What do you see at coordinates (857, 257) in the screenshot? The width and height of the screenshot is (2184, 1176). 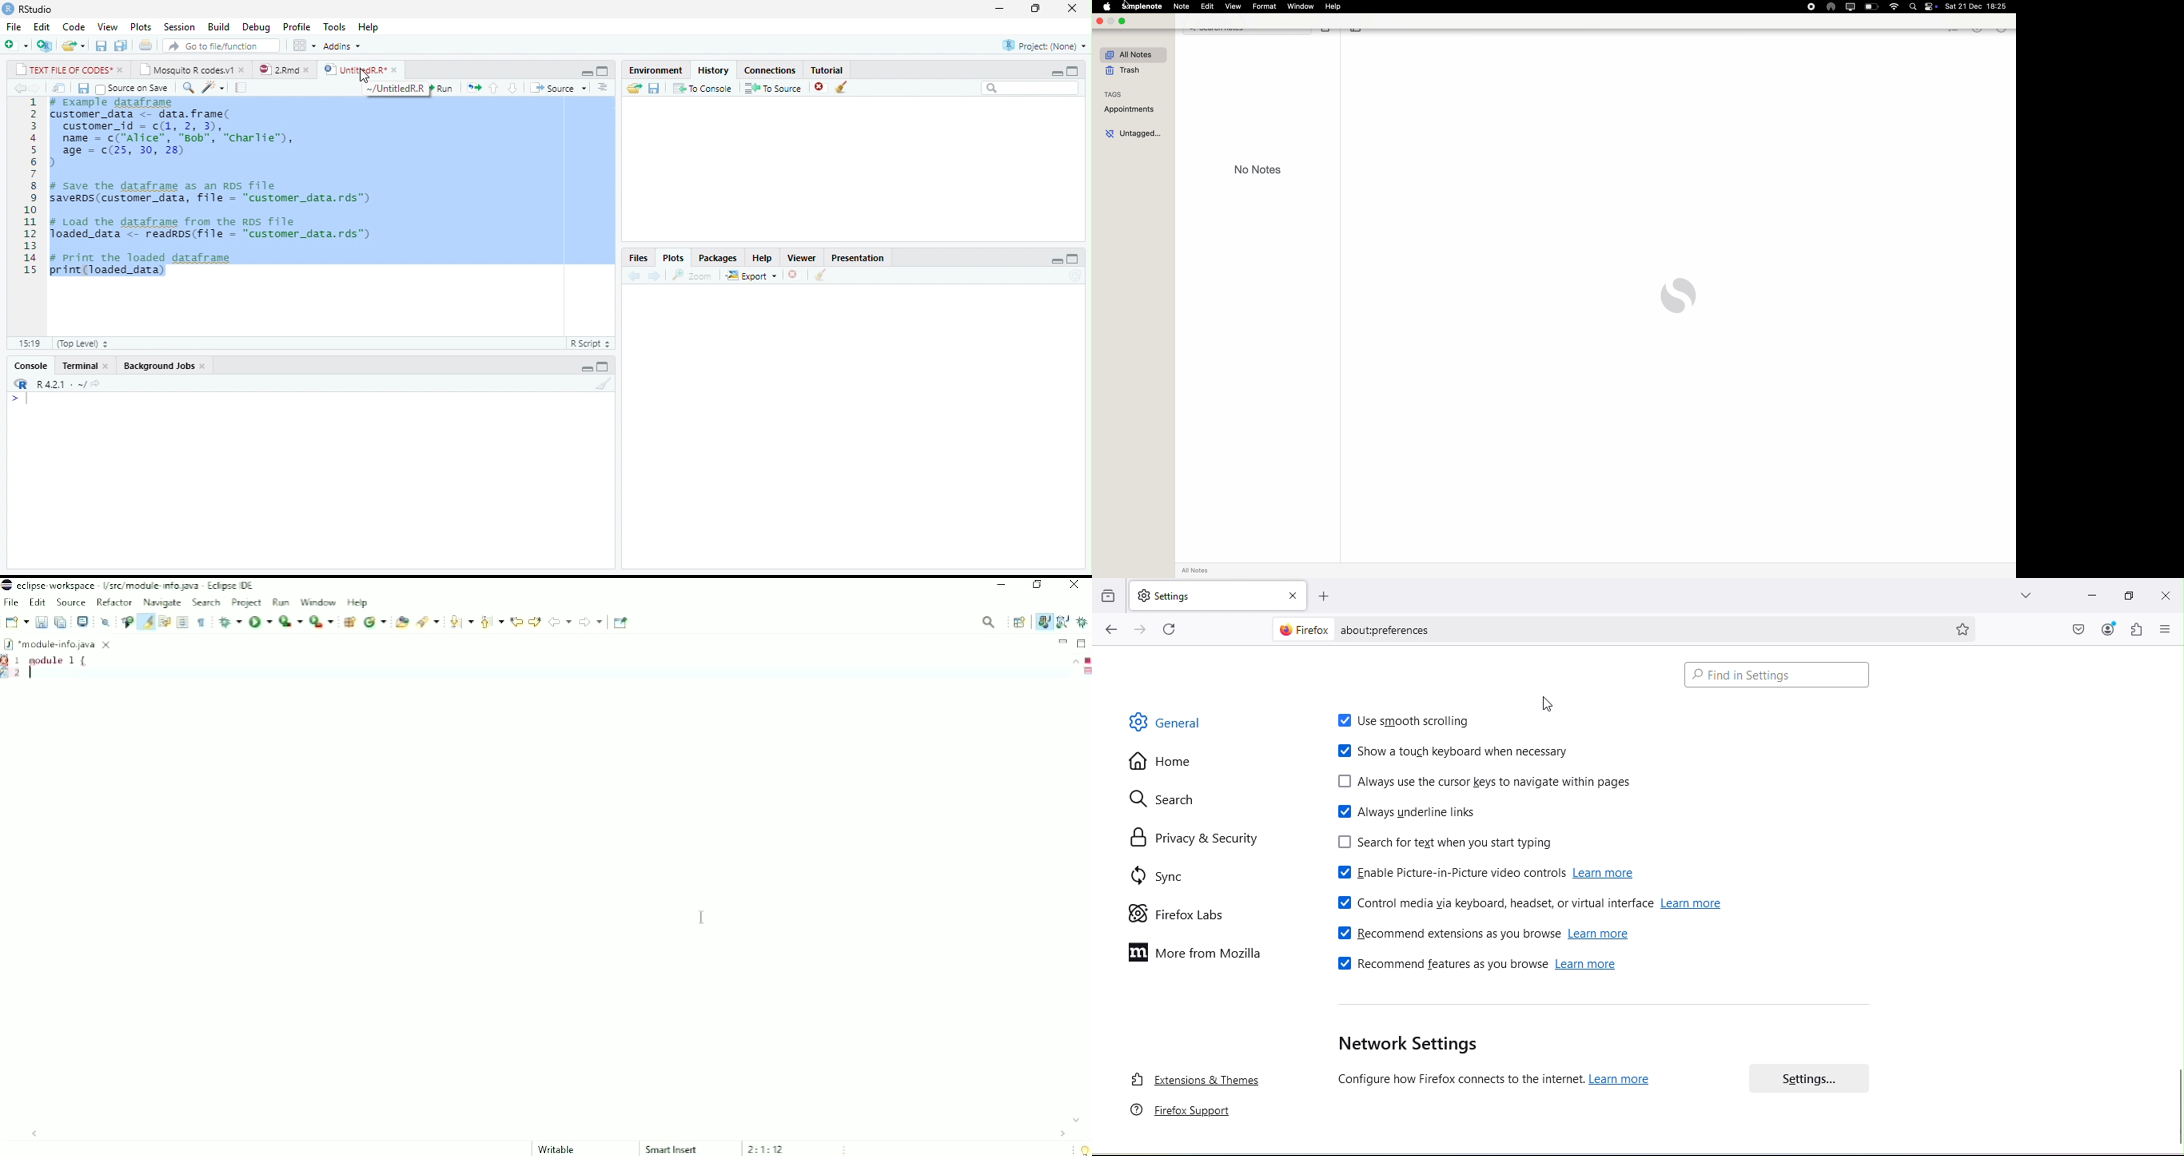 I see `Presentation` at bounding box center [857, 257].